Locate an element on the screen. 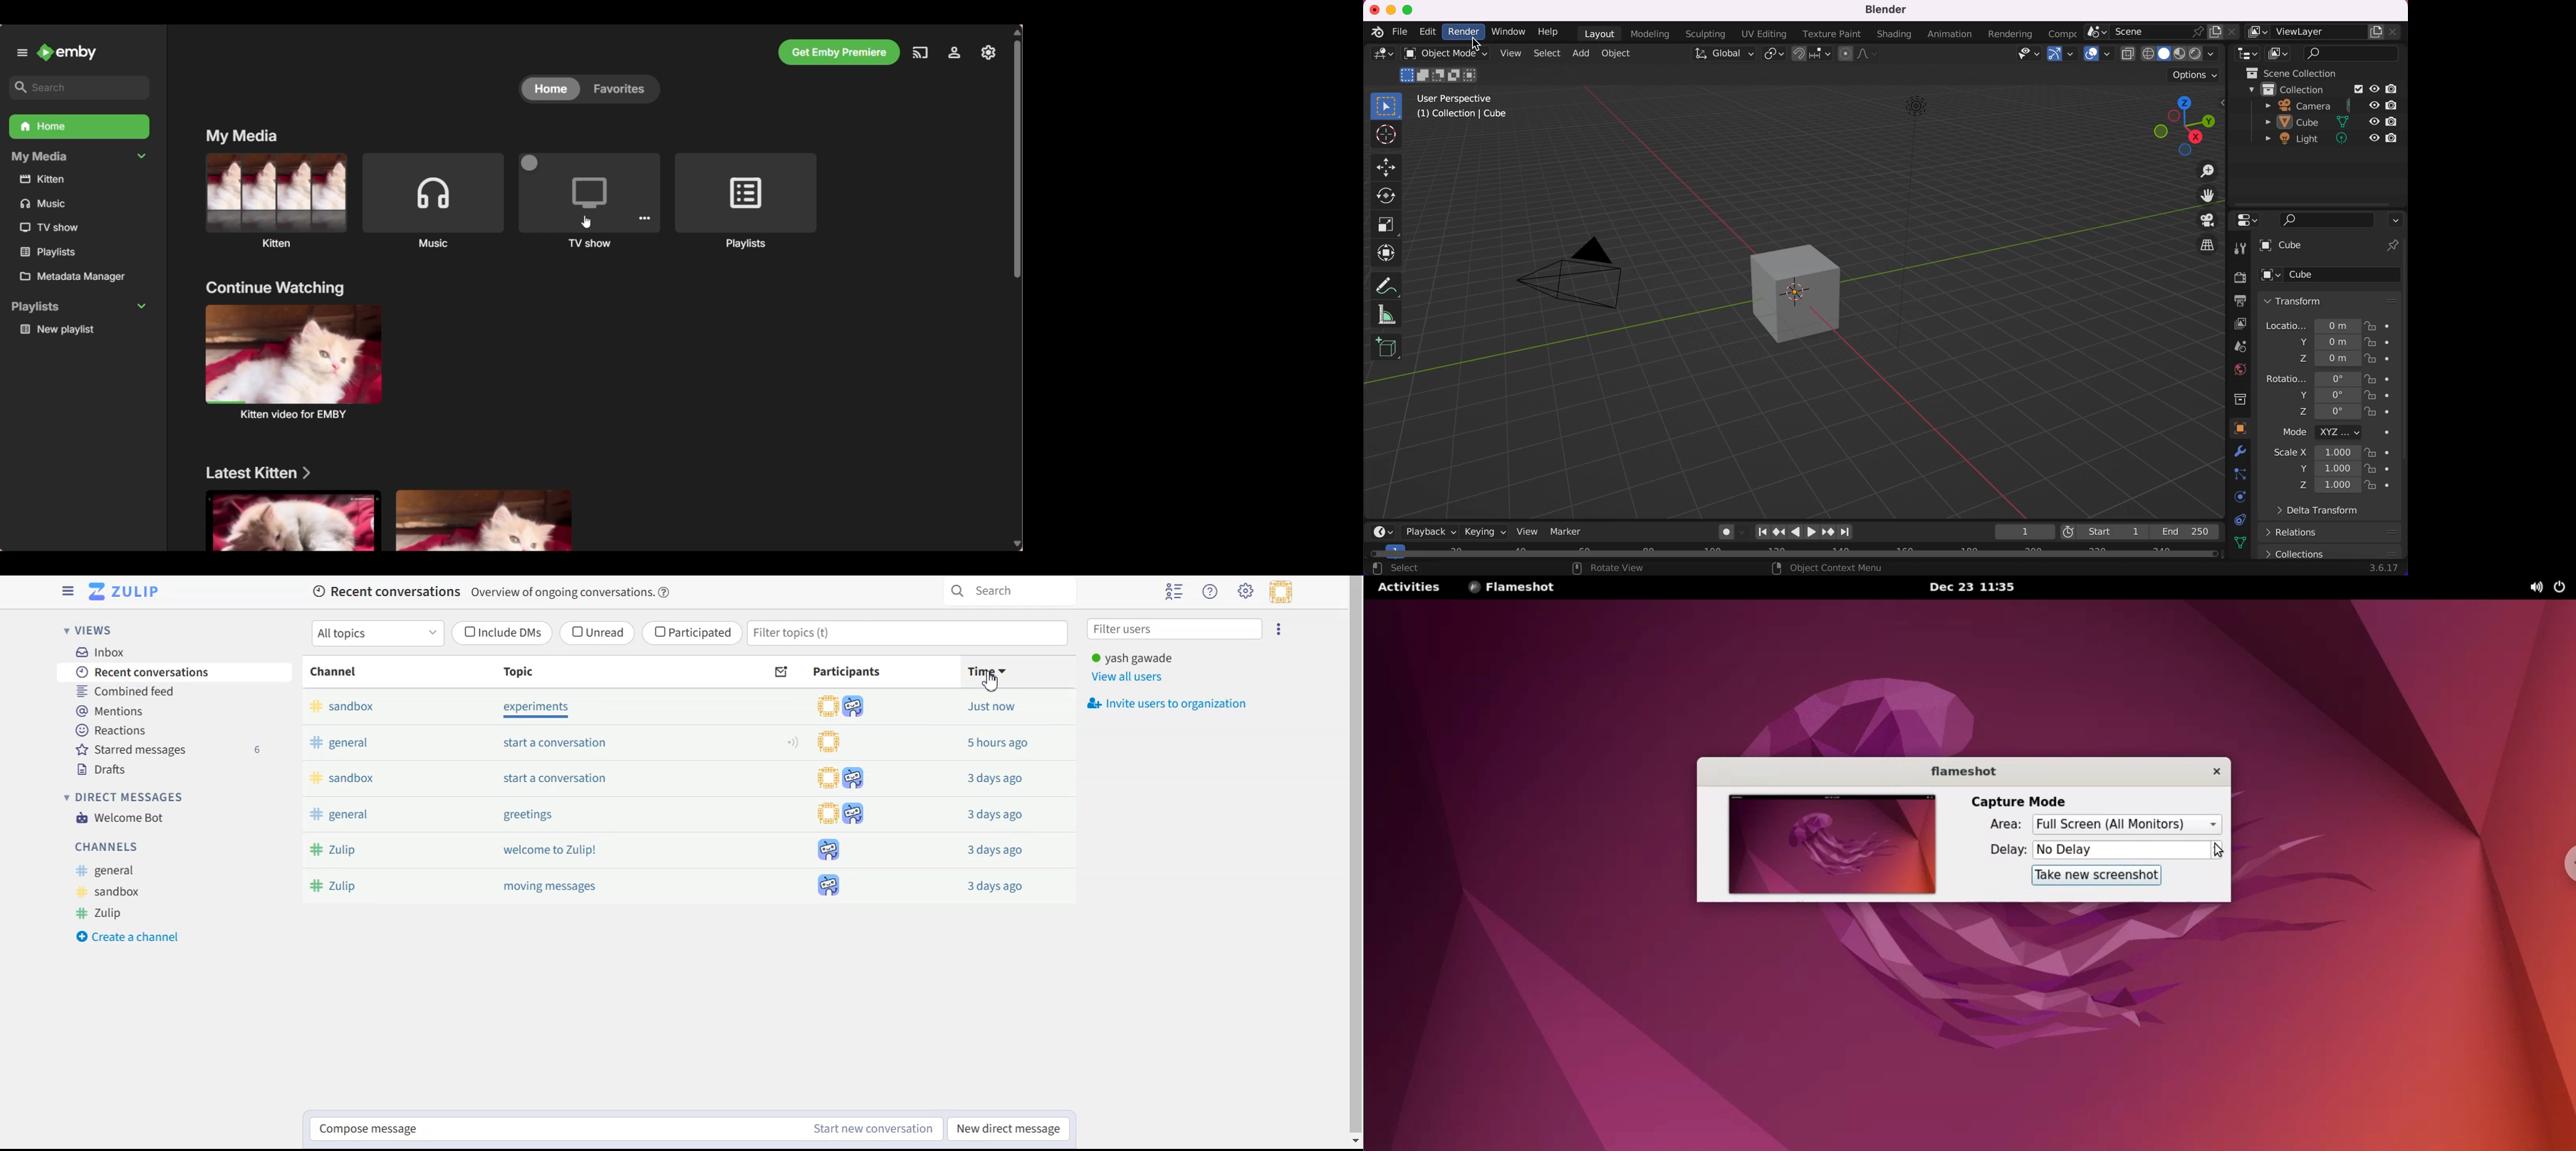  Inbox is located at coordinates (174, 651).